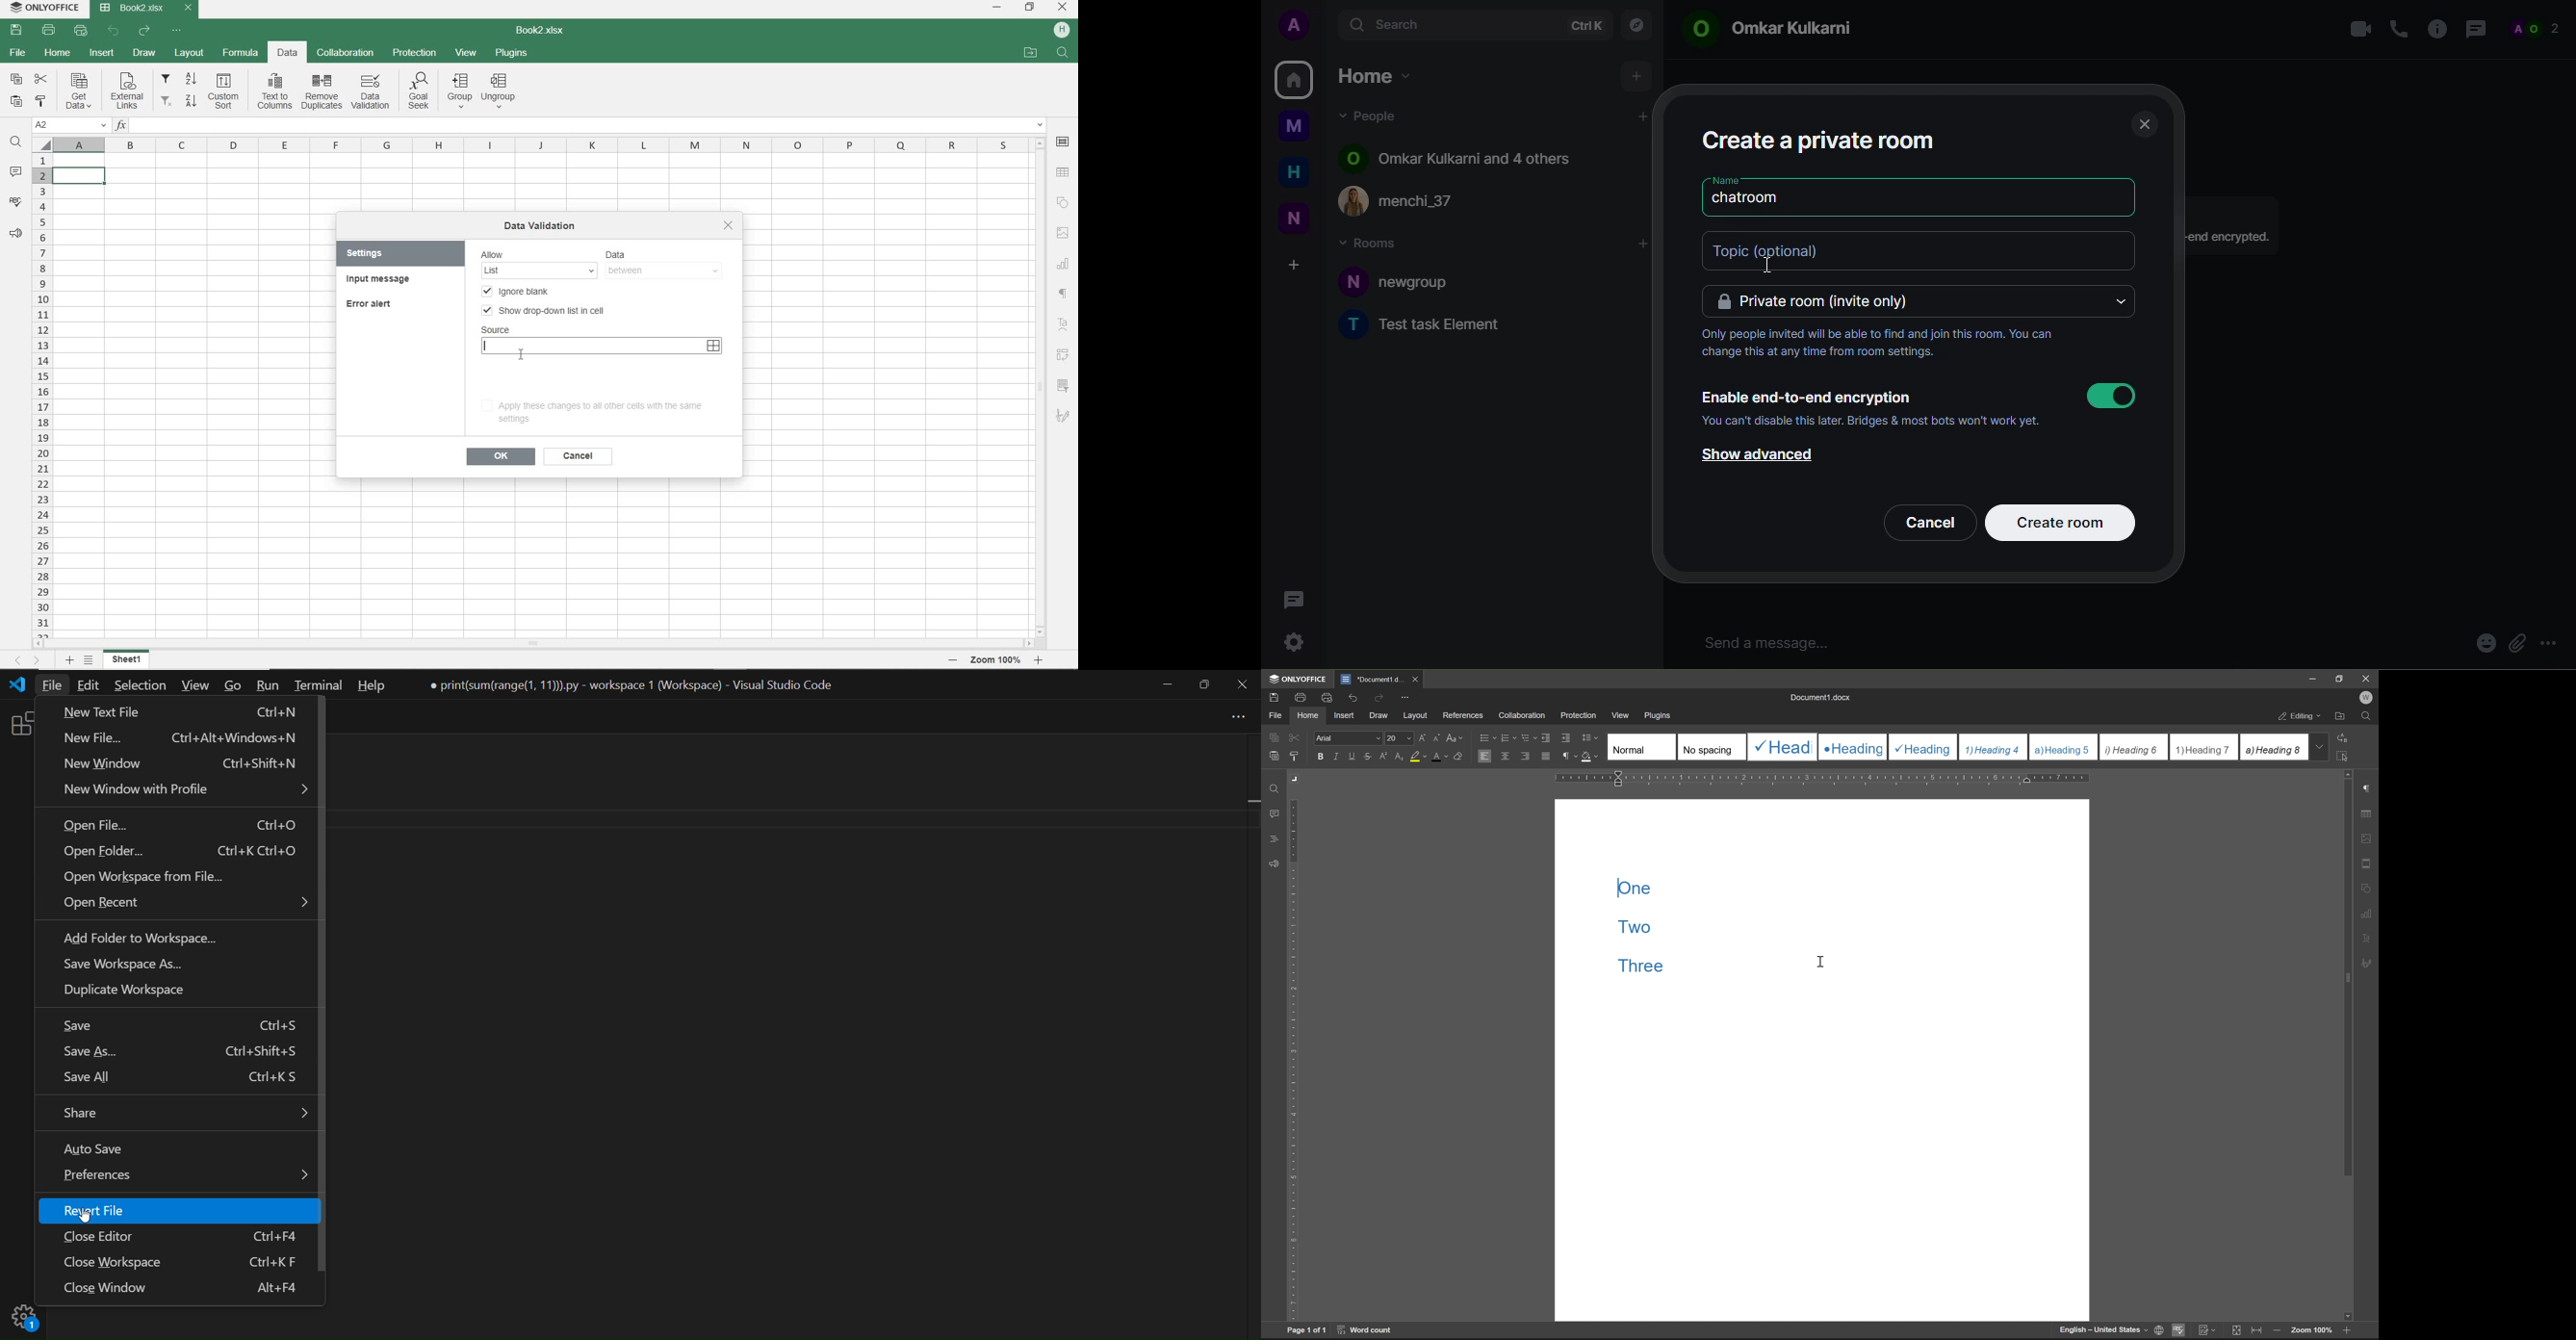 Image resolution: width=2576 pixels, height=1344 pixels. What do you see at coordinates (41, 392) in the screenshot?
I see `ROWS` at bounding box center [41, 392].